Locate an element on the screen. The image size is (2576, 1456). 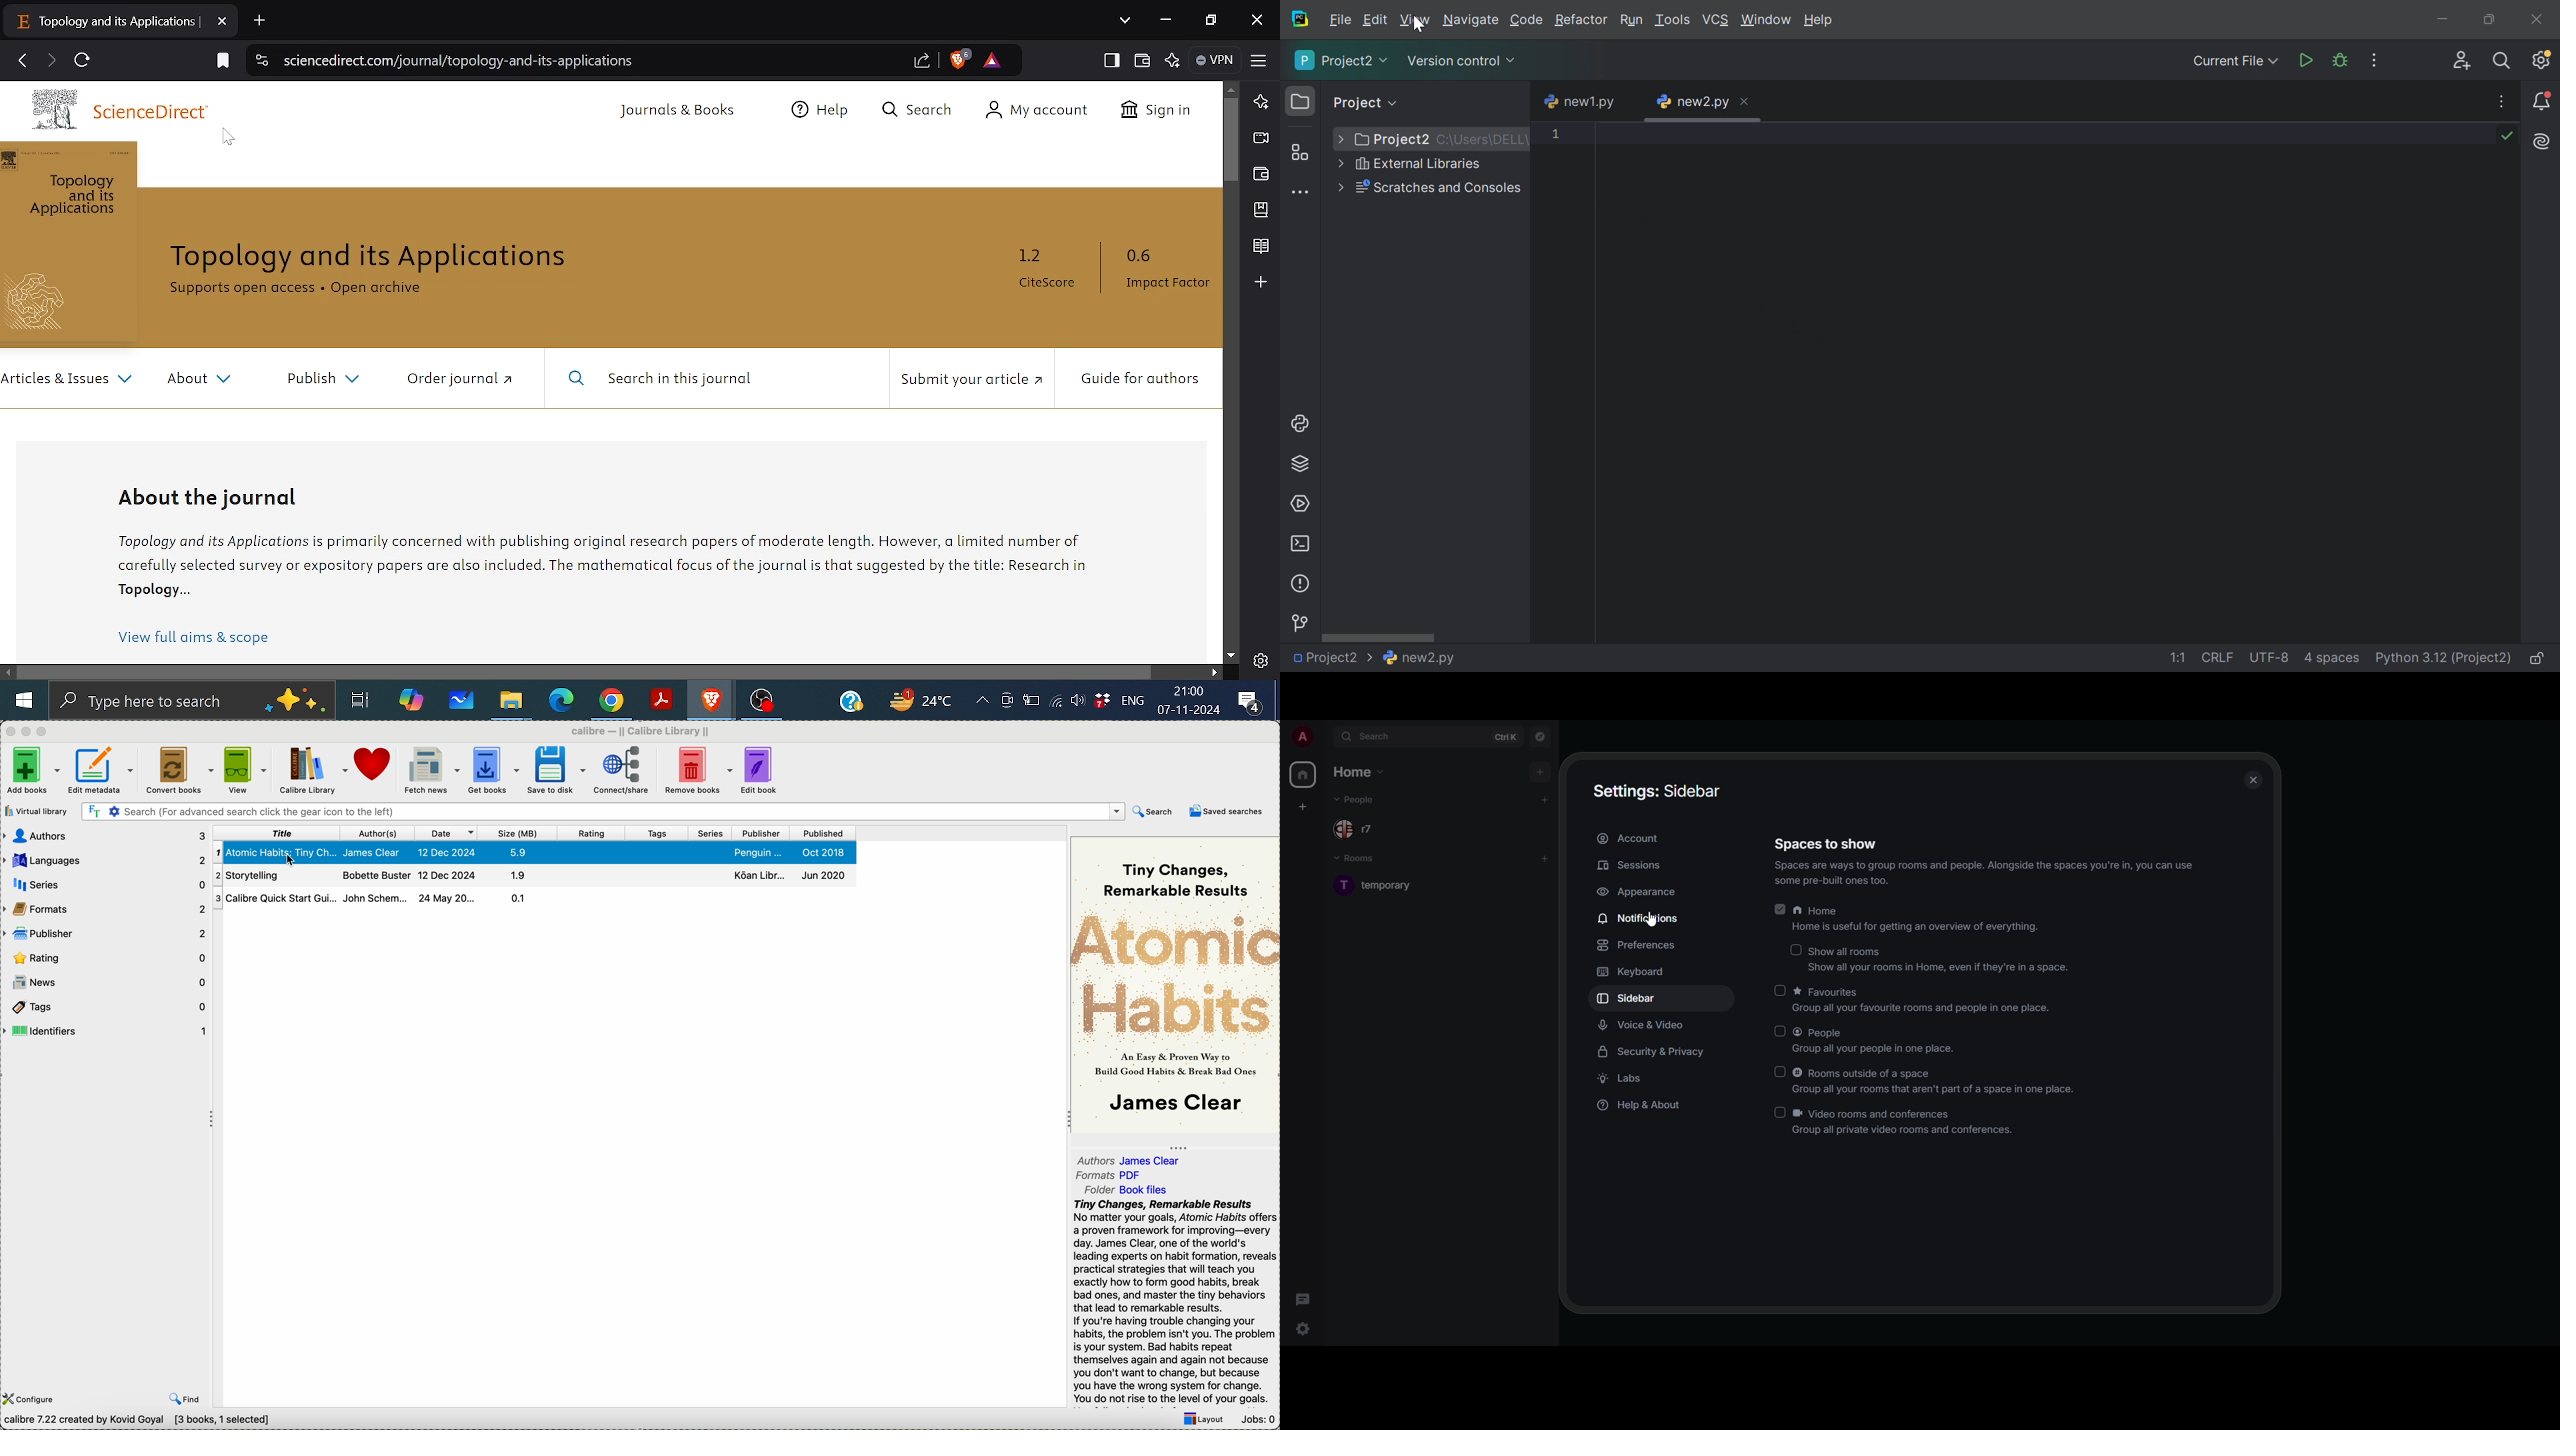
second book is located at coordinates (532, 875).